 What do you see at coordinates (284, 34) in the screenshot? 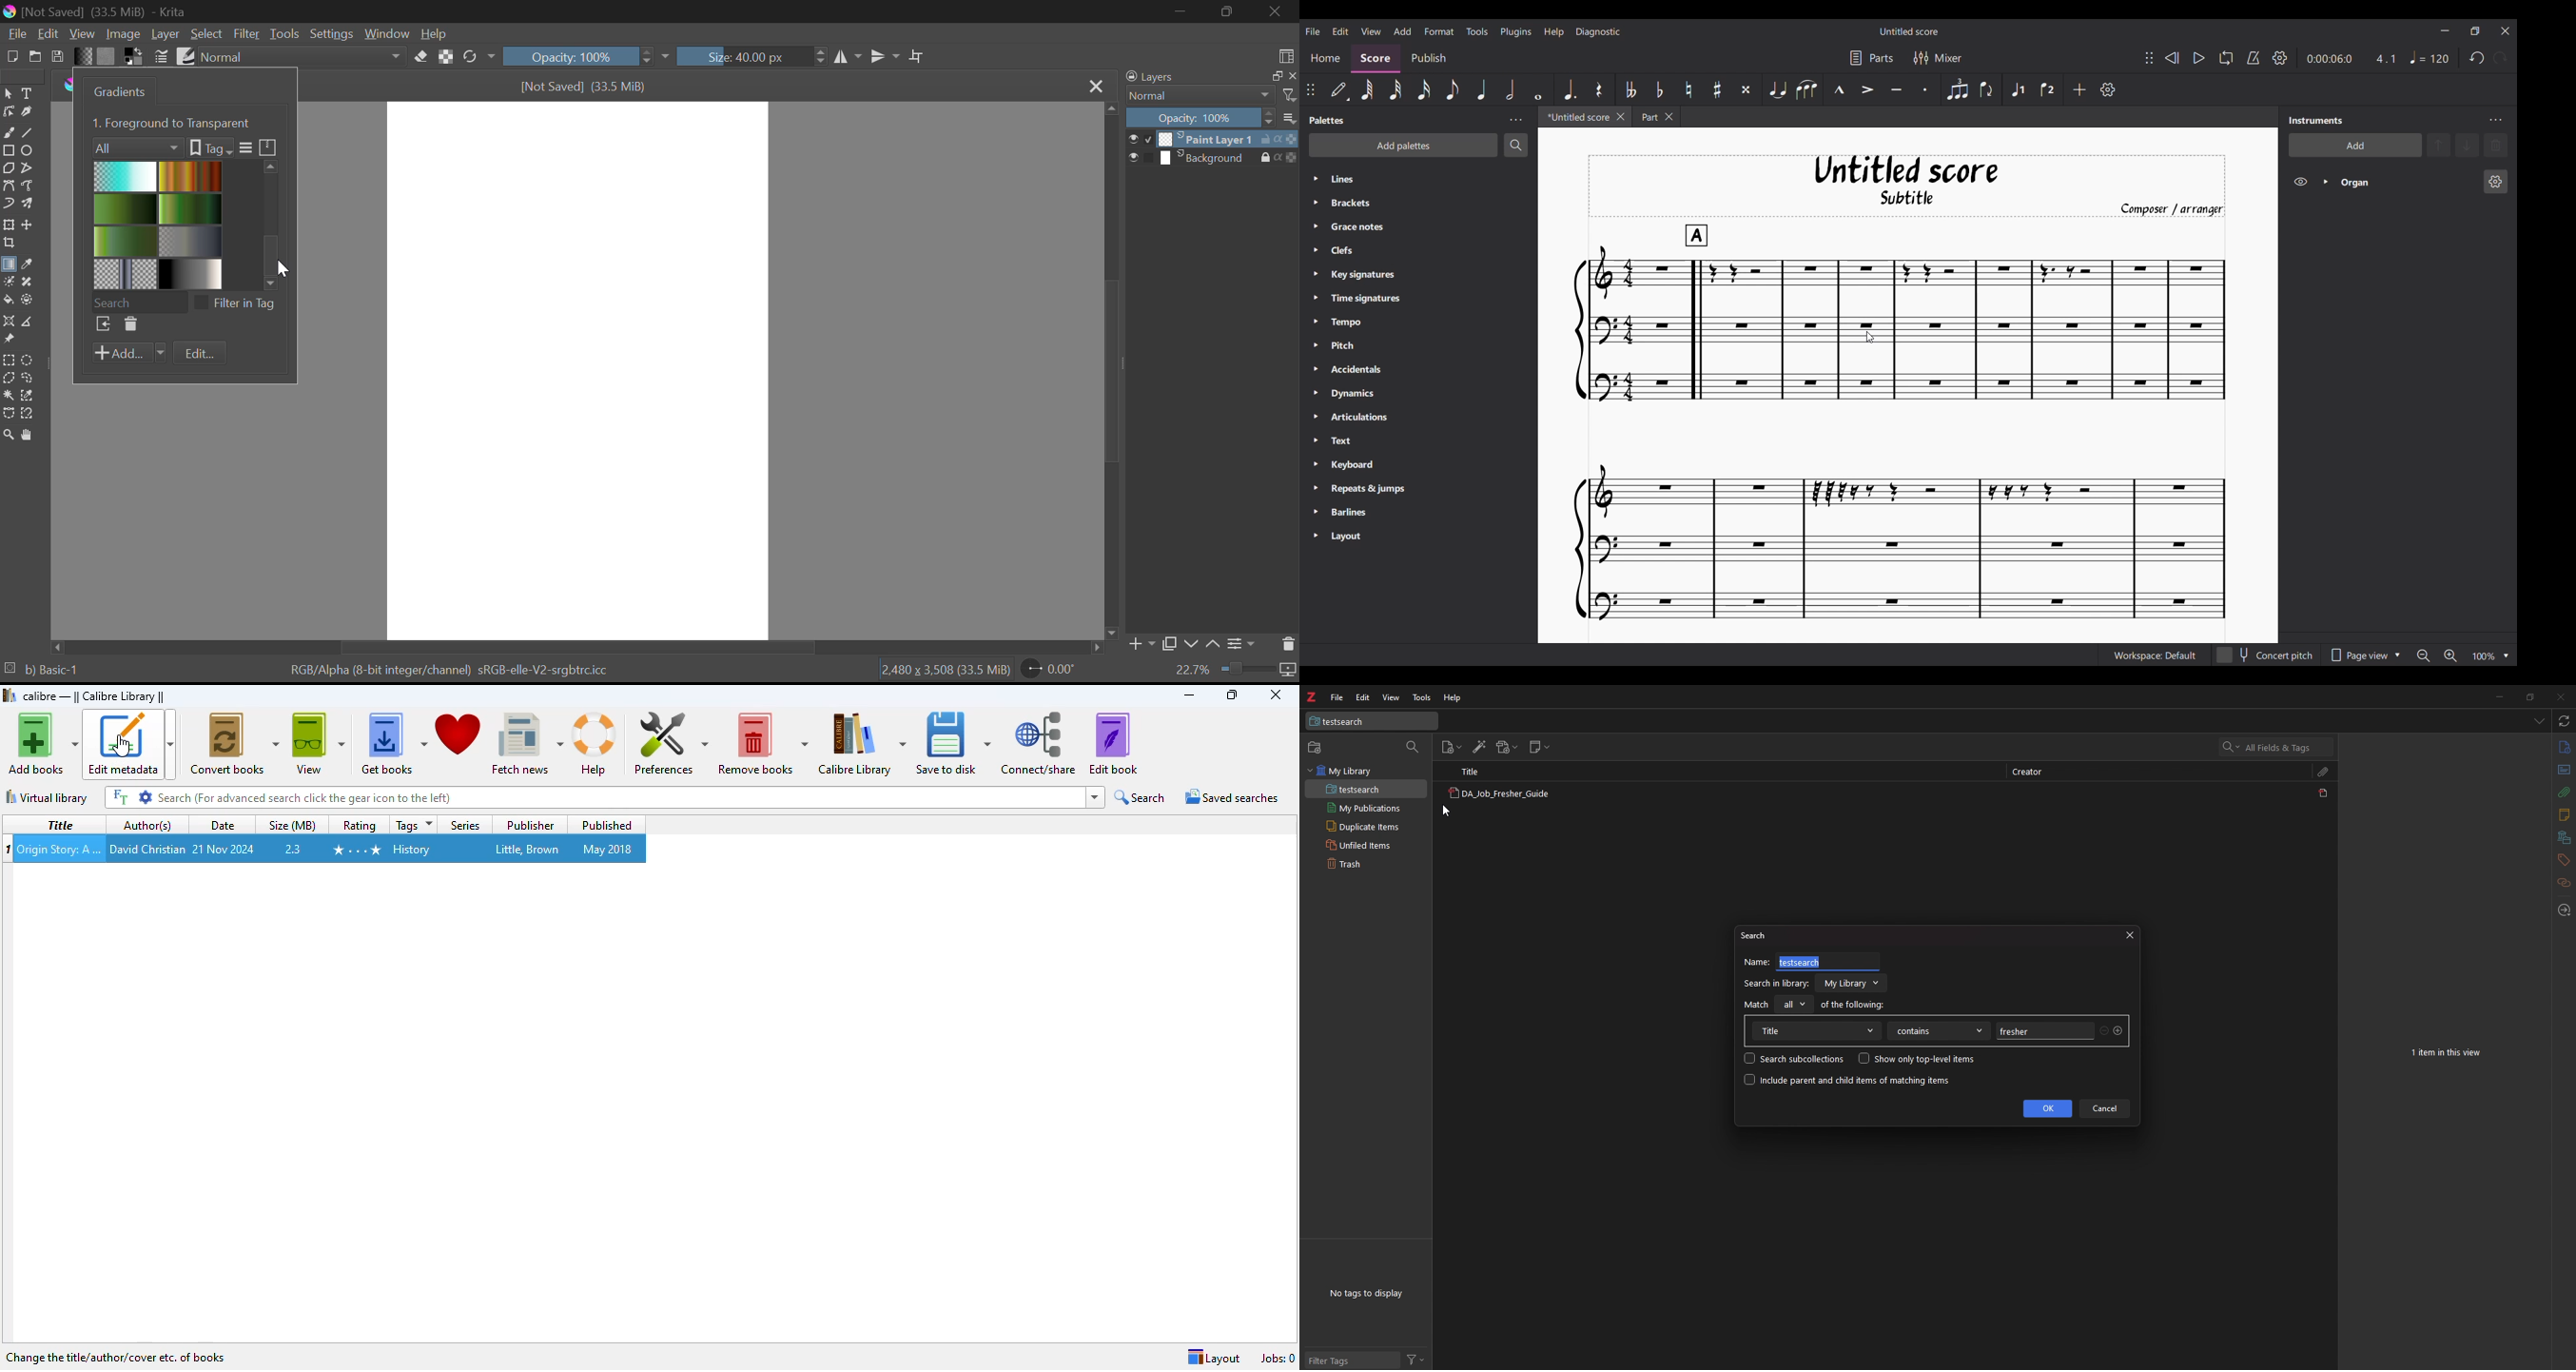
I see `Tools` at bounding box center [284, 34].